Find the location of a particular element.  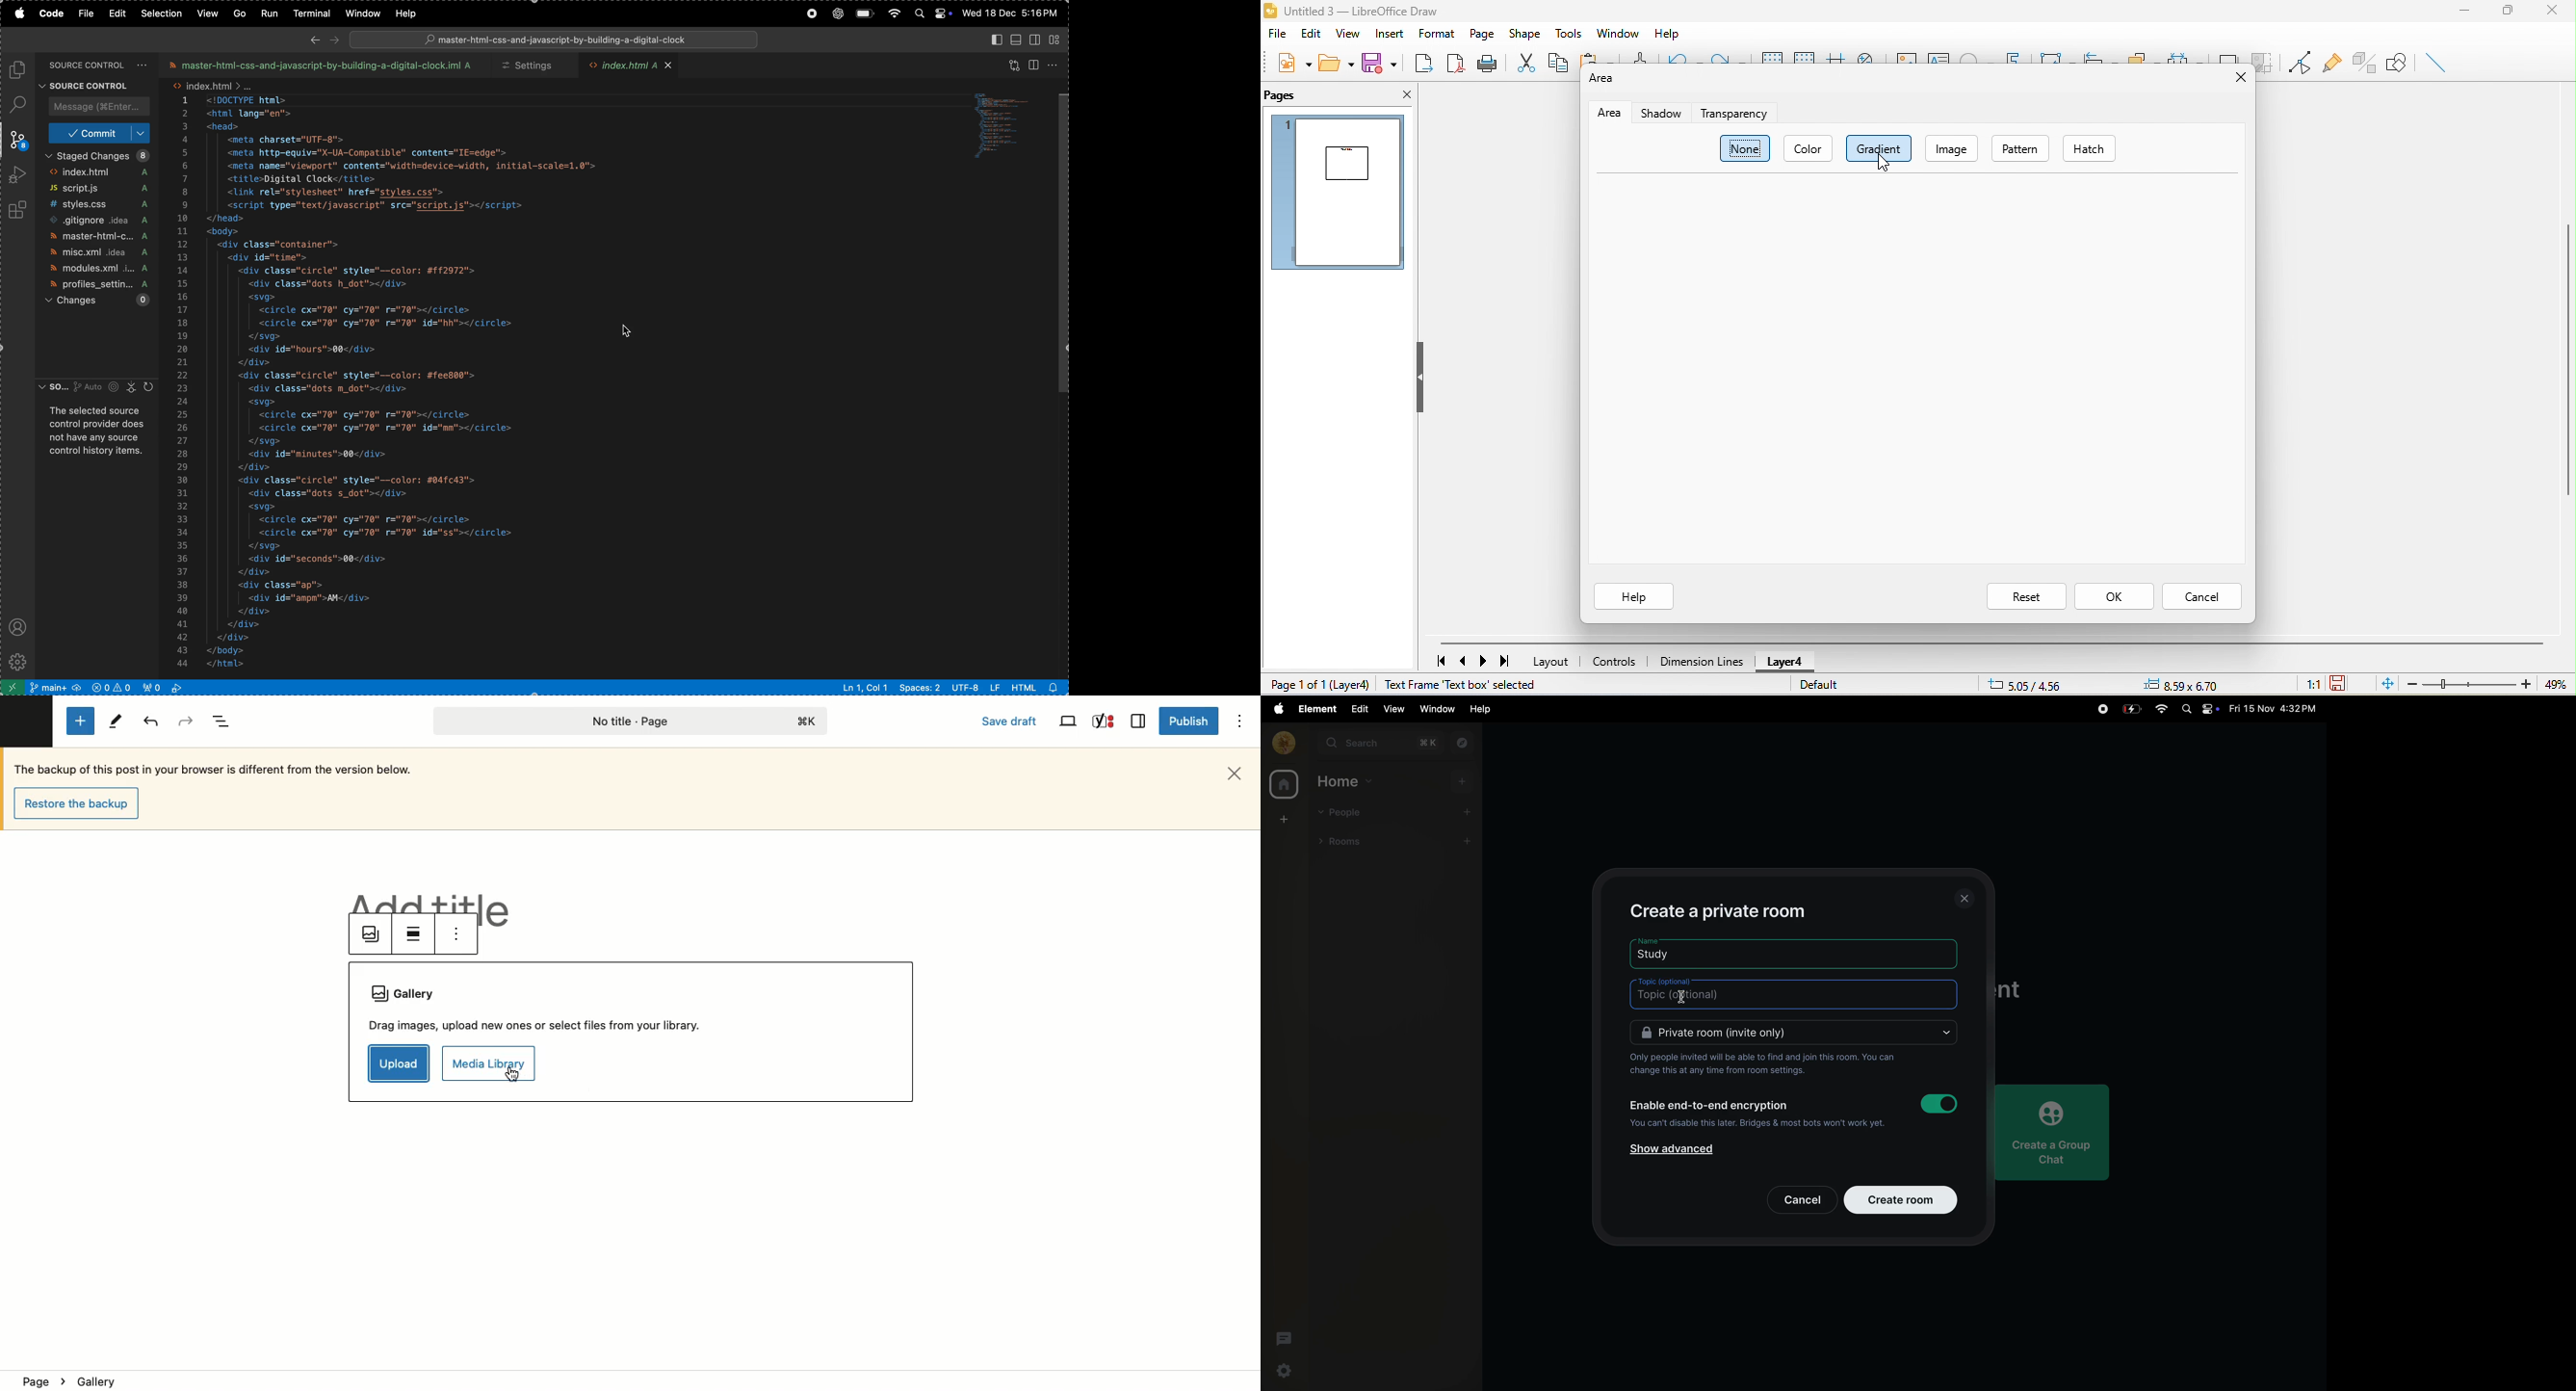

search bar is located at coordinates (1382, 745).